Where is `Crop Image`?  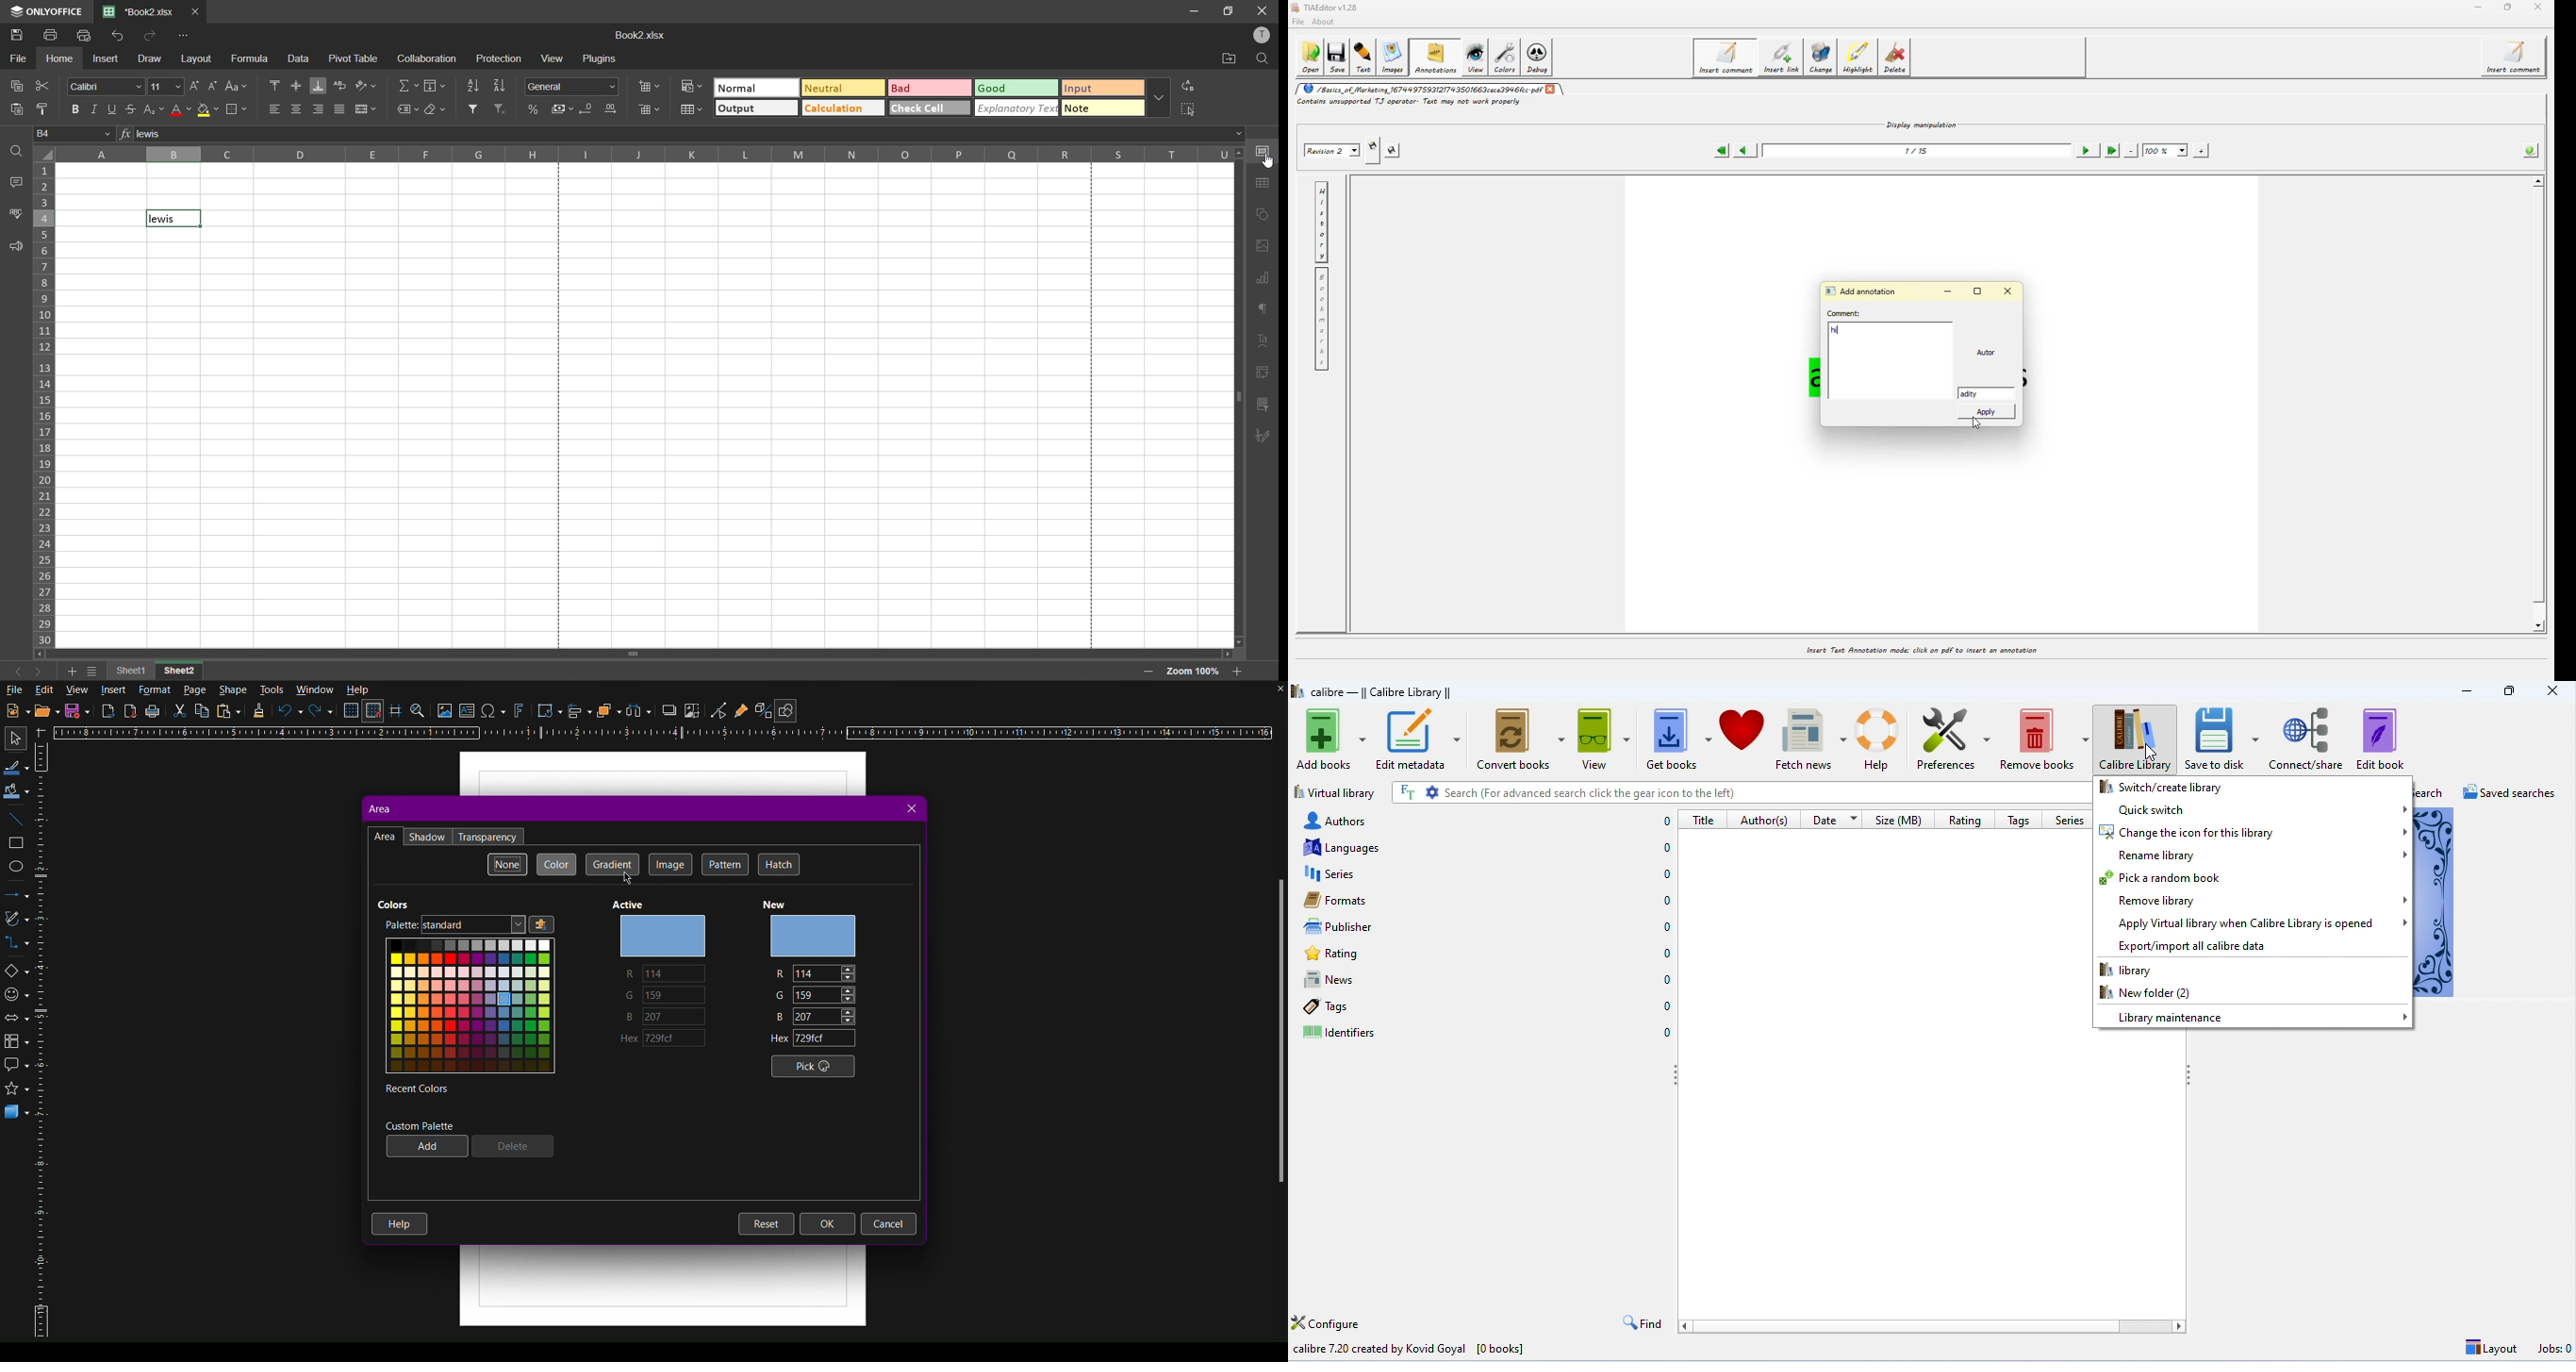
Crop Image is located at coordinates (694, 712).